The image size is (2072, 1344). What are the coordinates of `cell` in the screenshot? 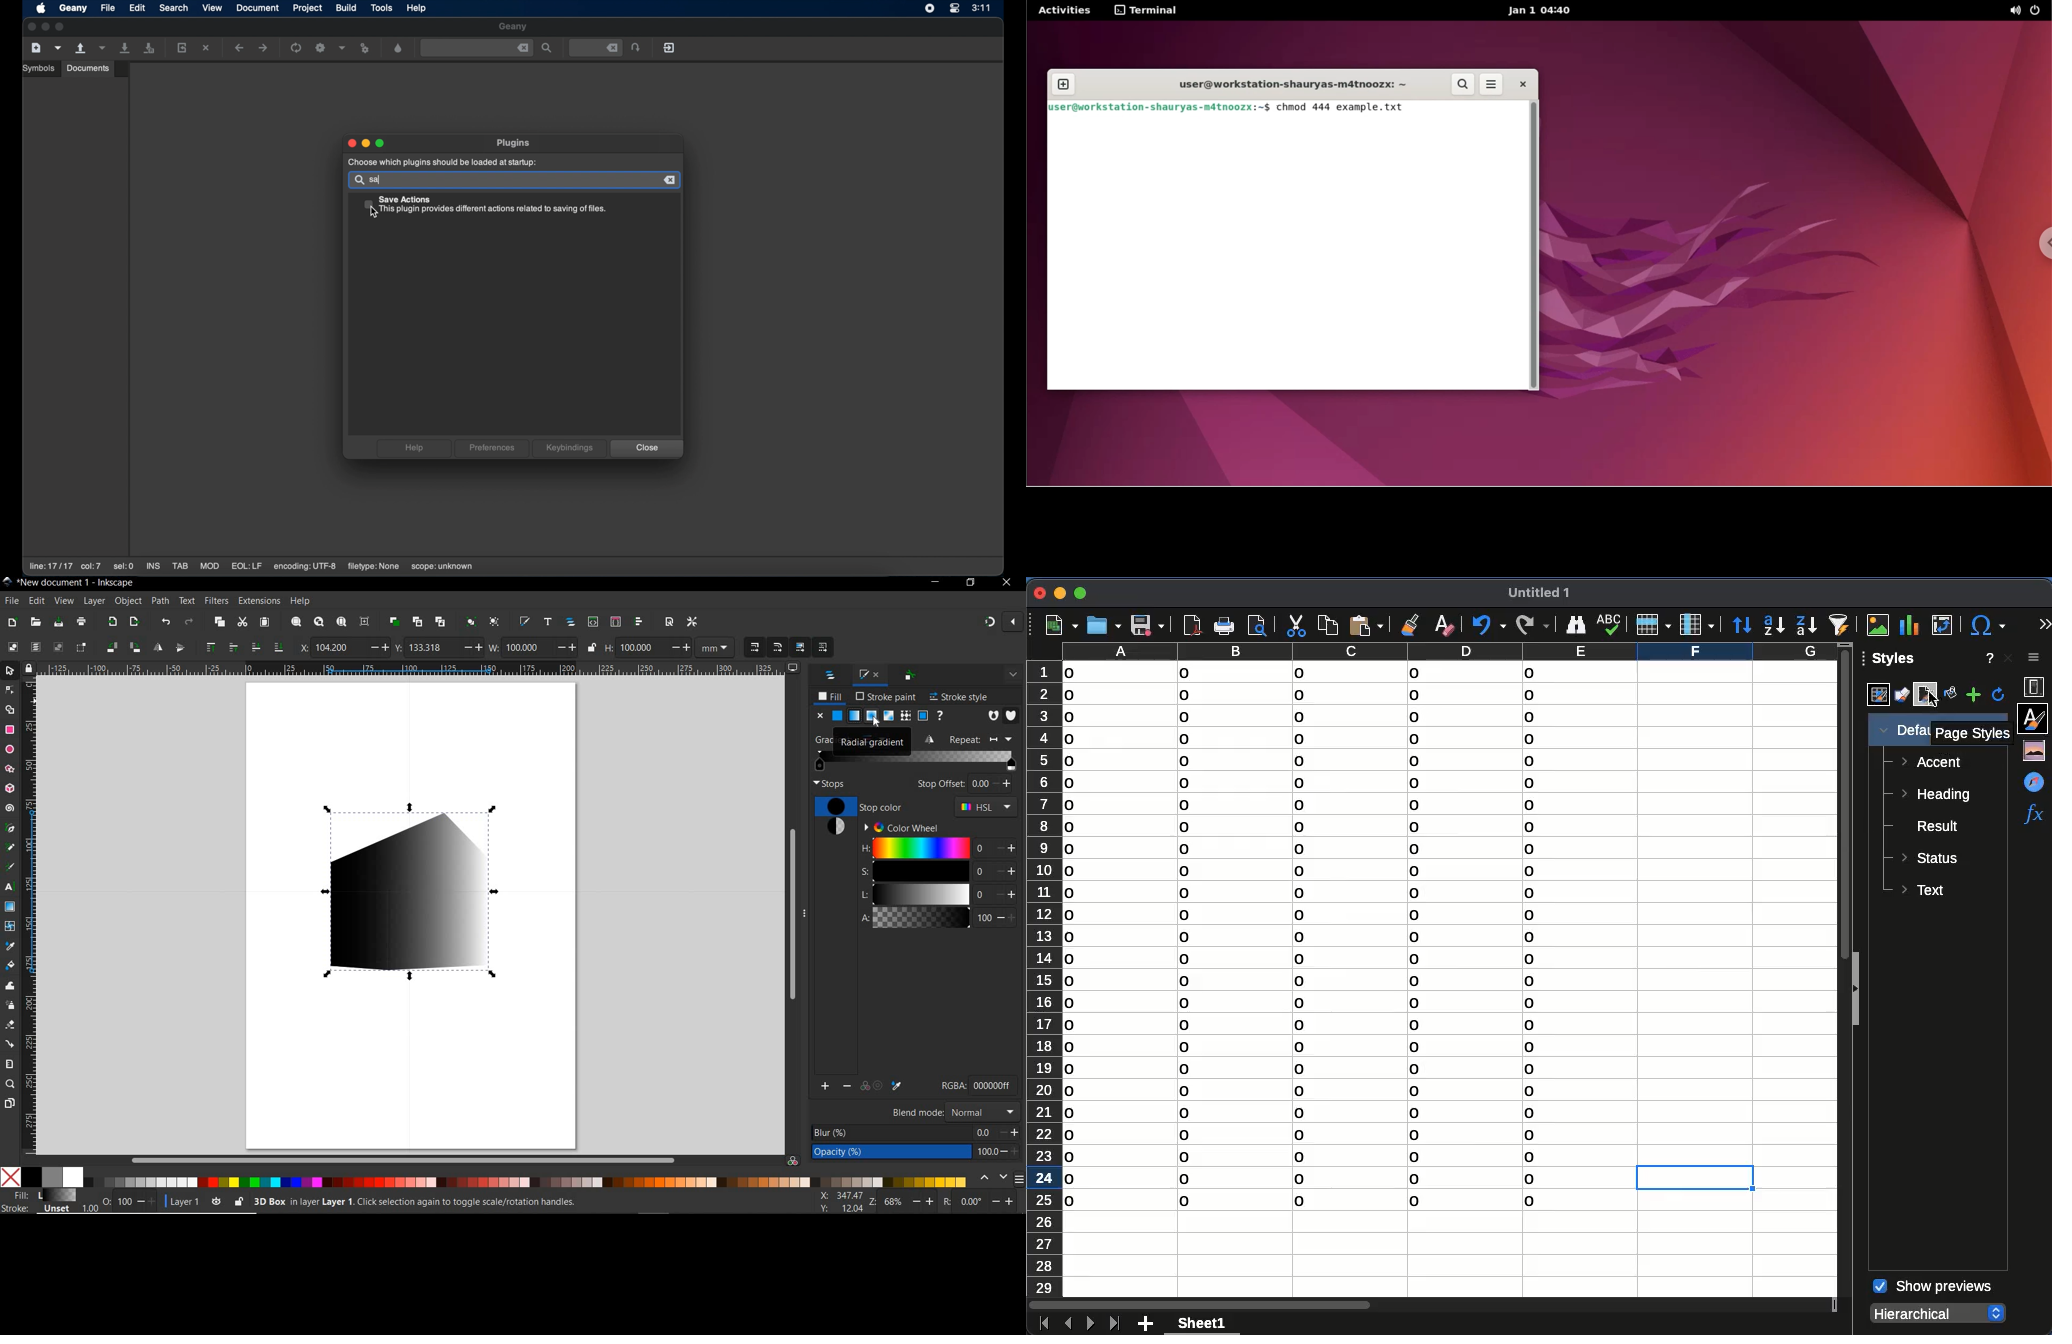 It's located at (1692, 1179).